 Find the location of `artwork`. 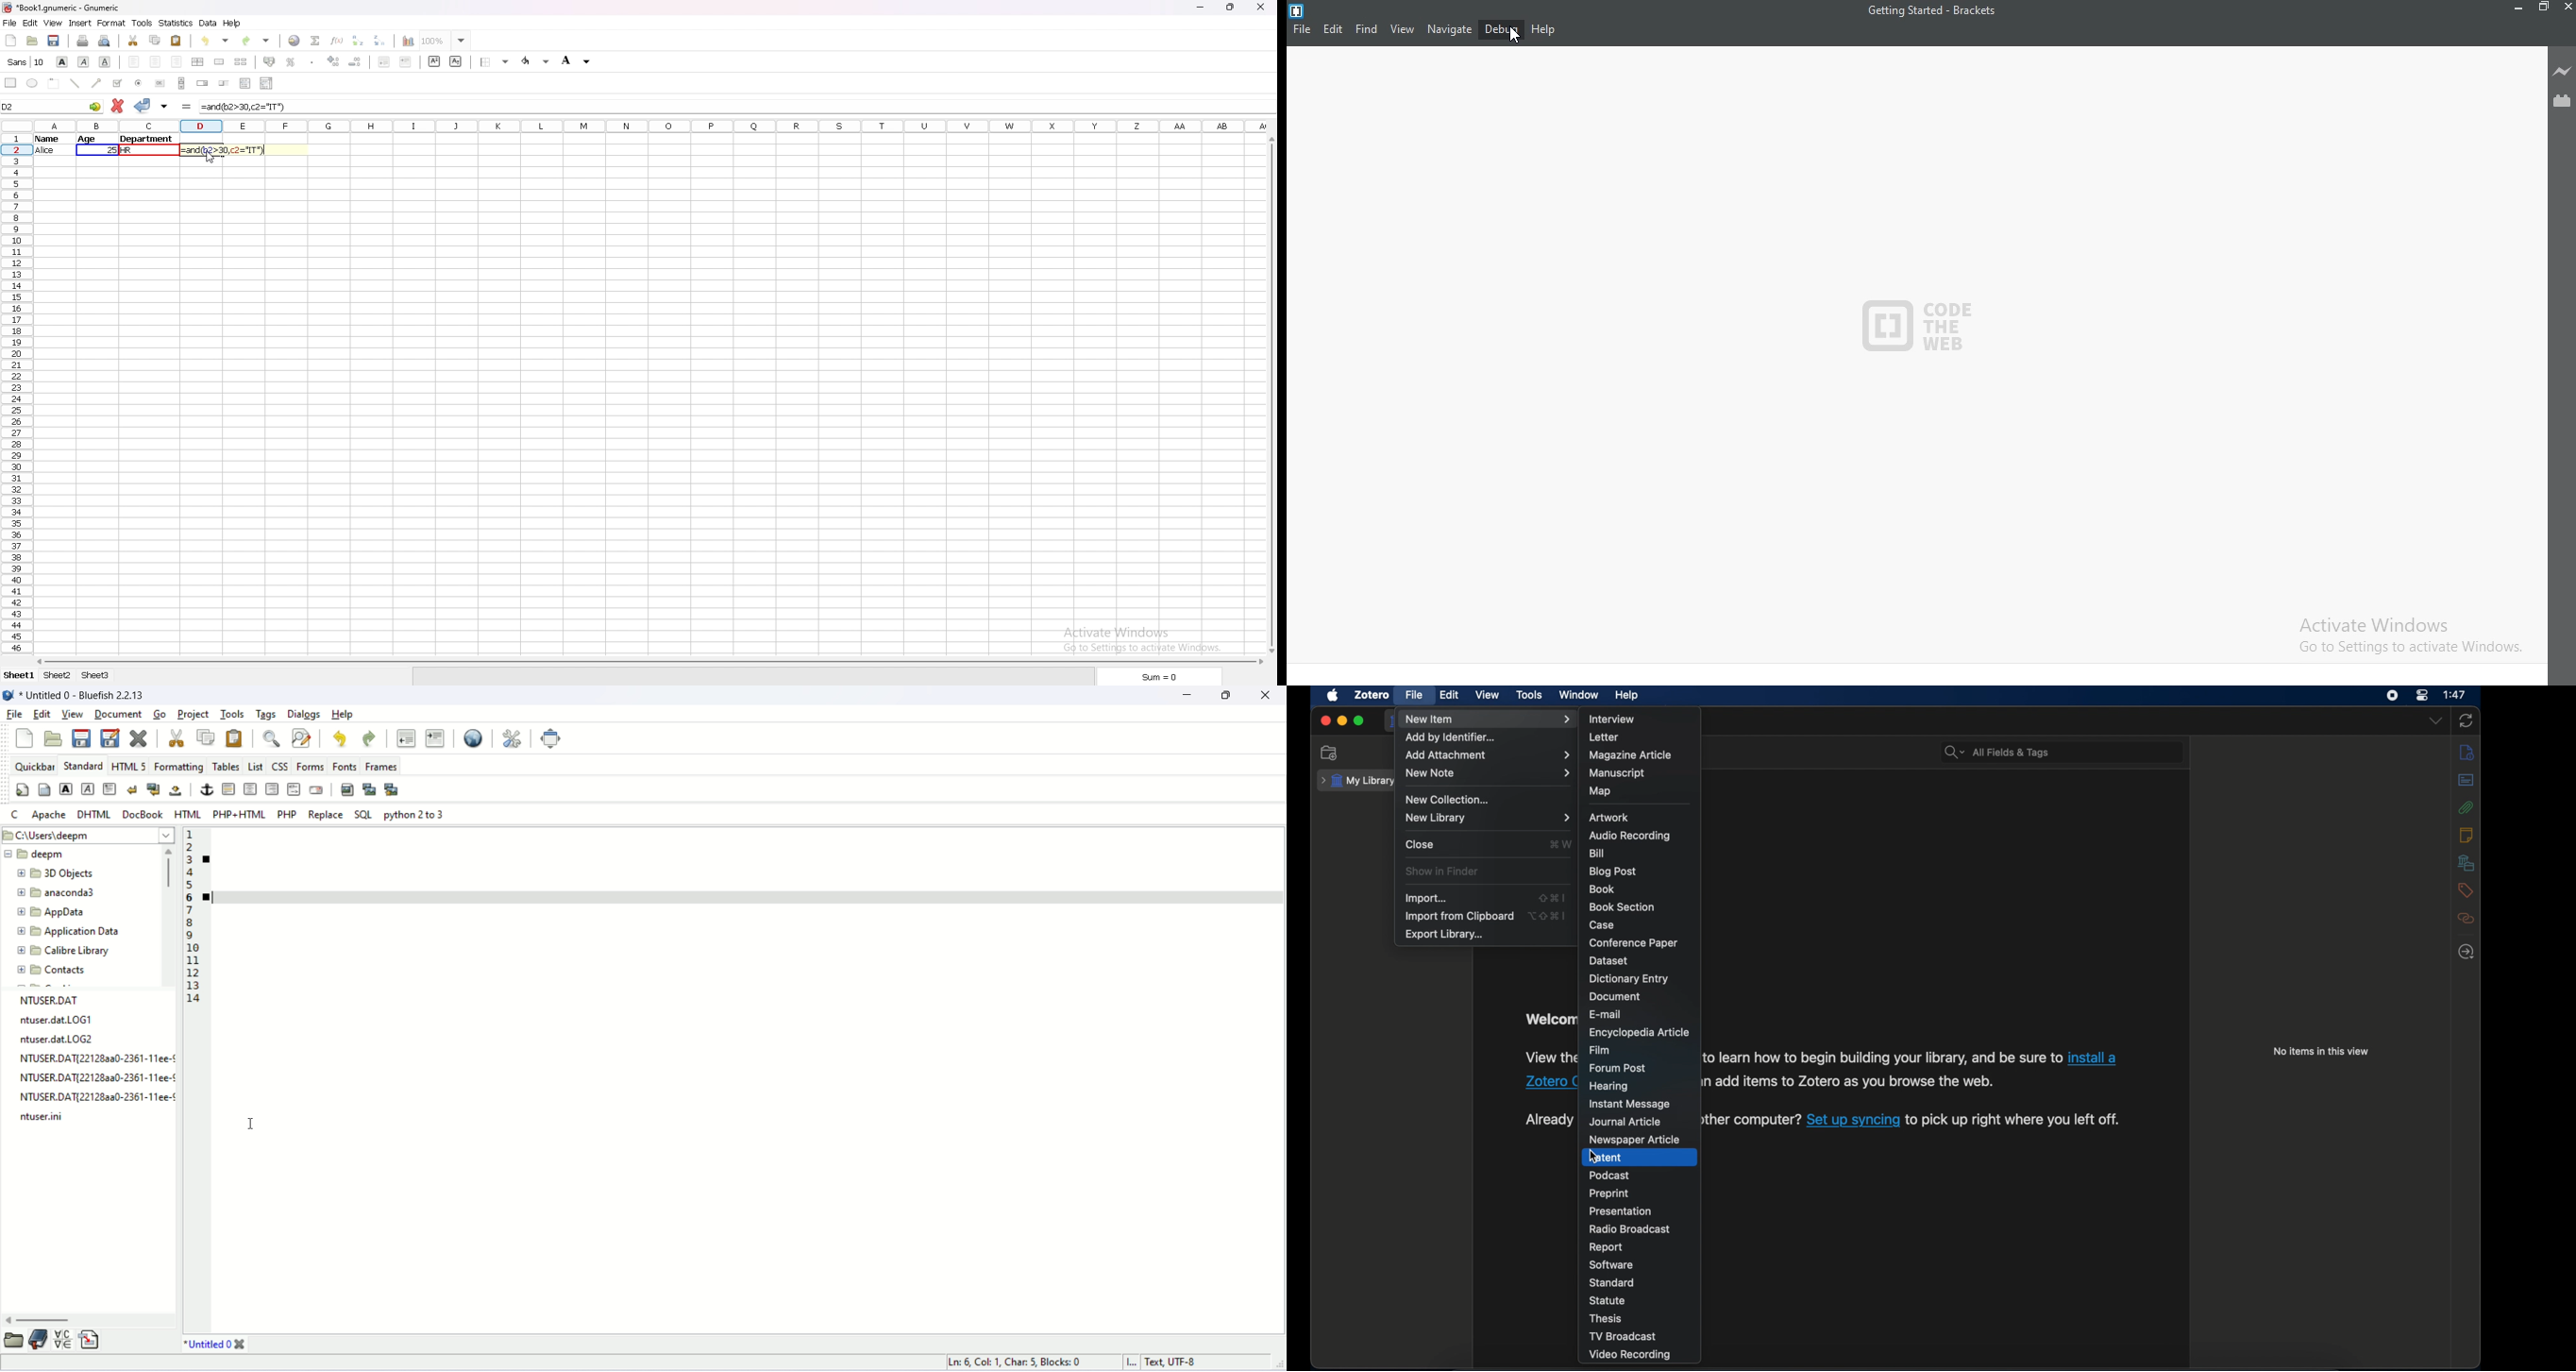

artwork is located at coordinates (1610, 818).